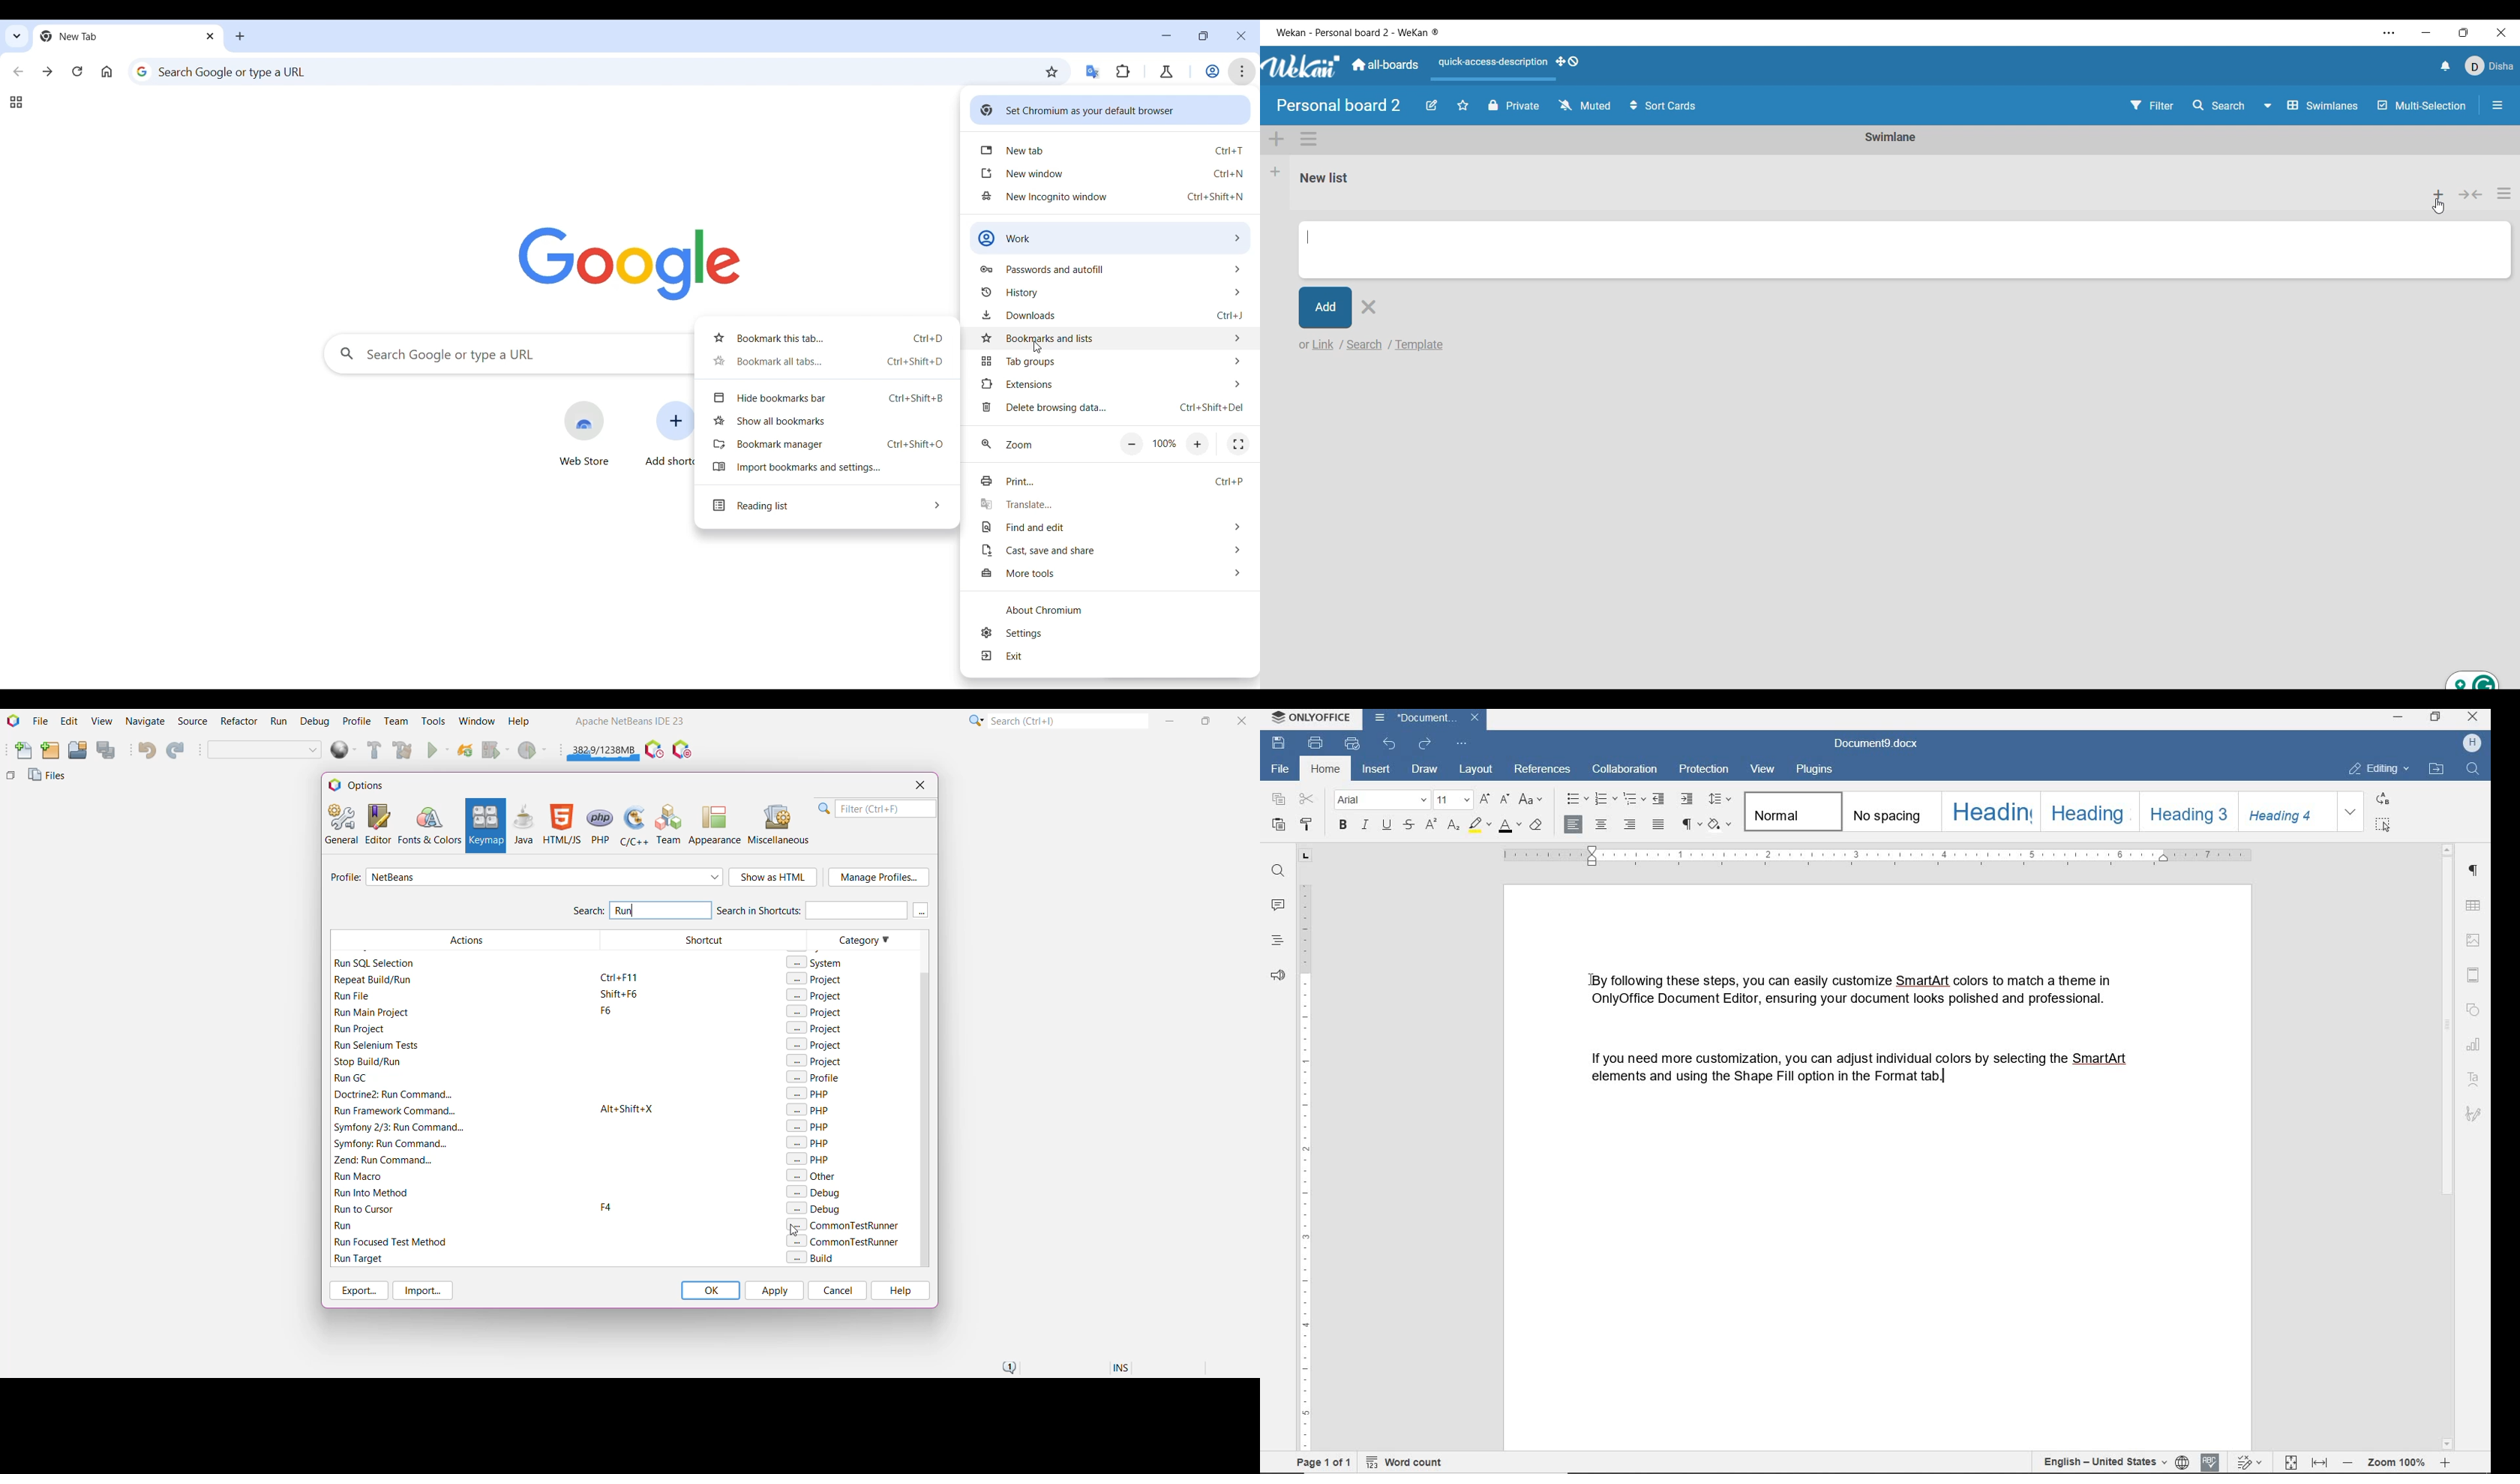  I want to click on Swimlane actions, so click(1309, 139).